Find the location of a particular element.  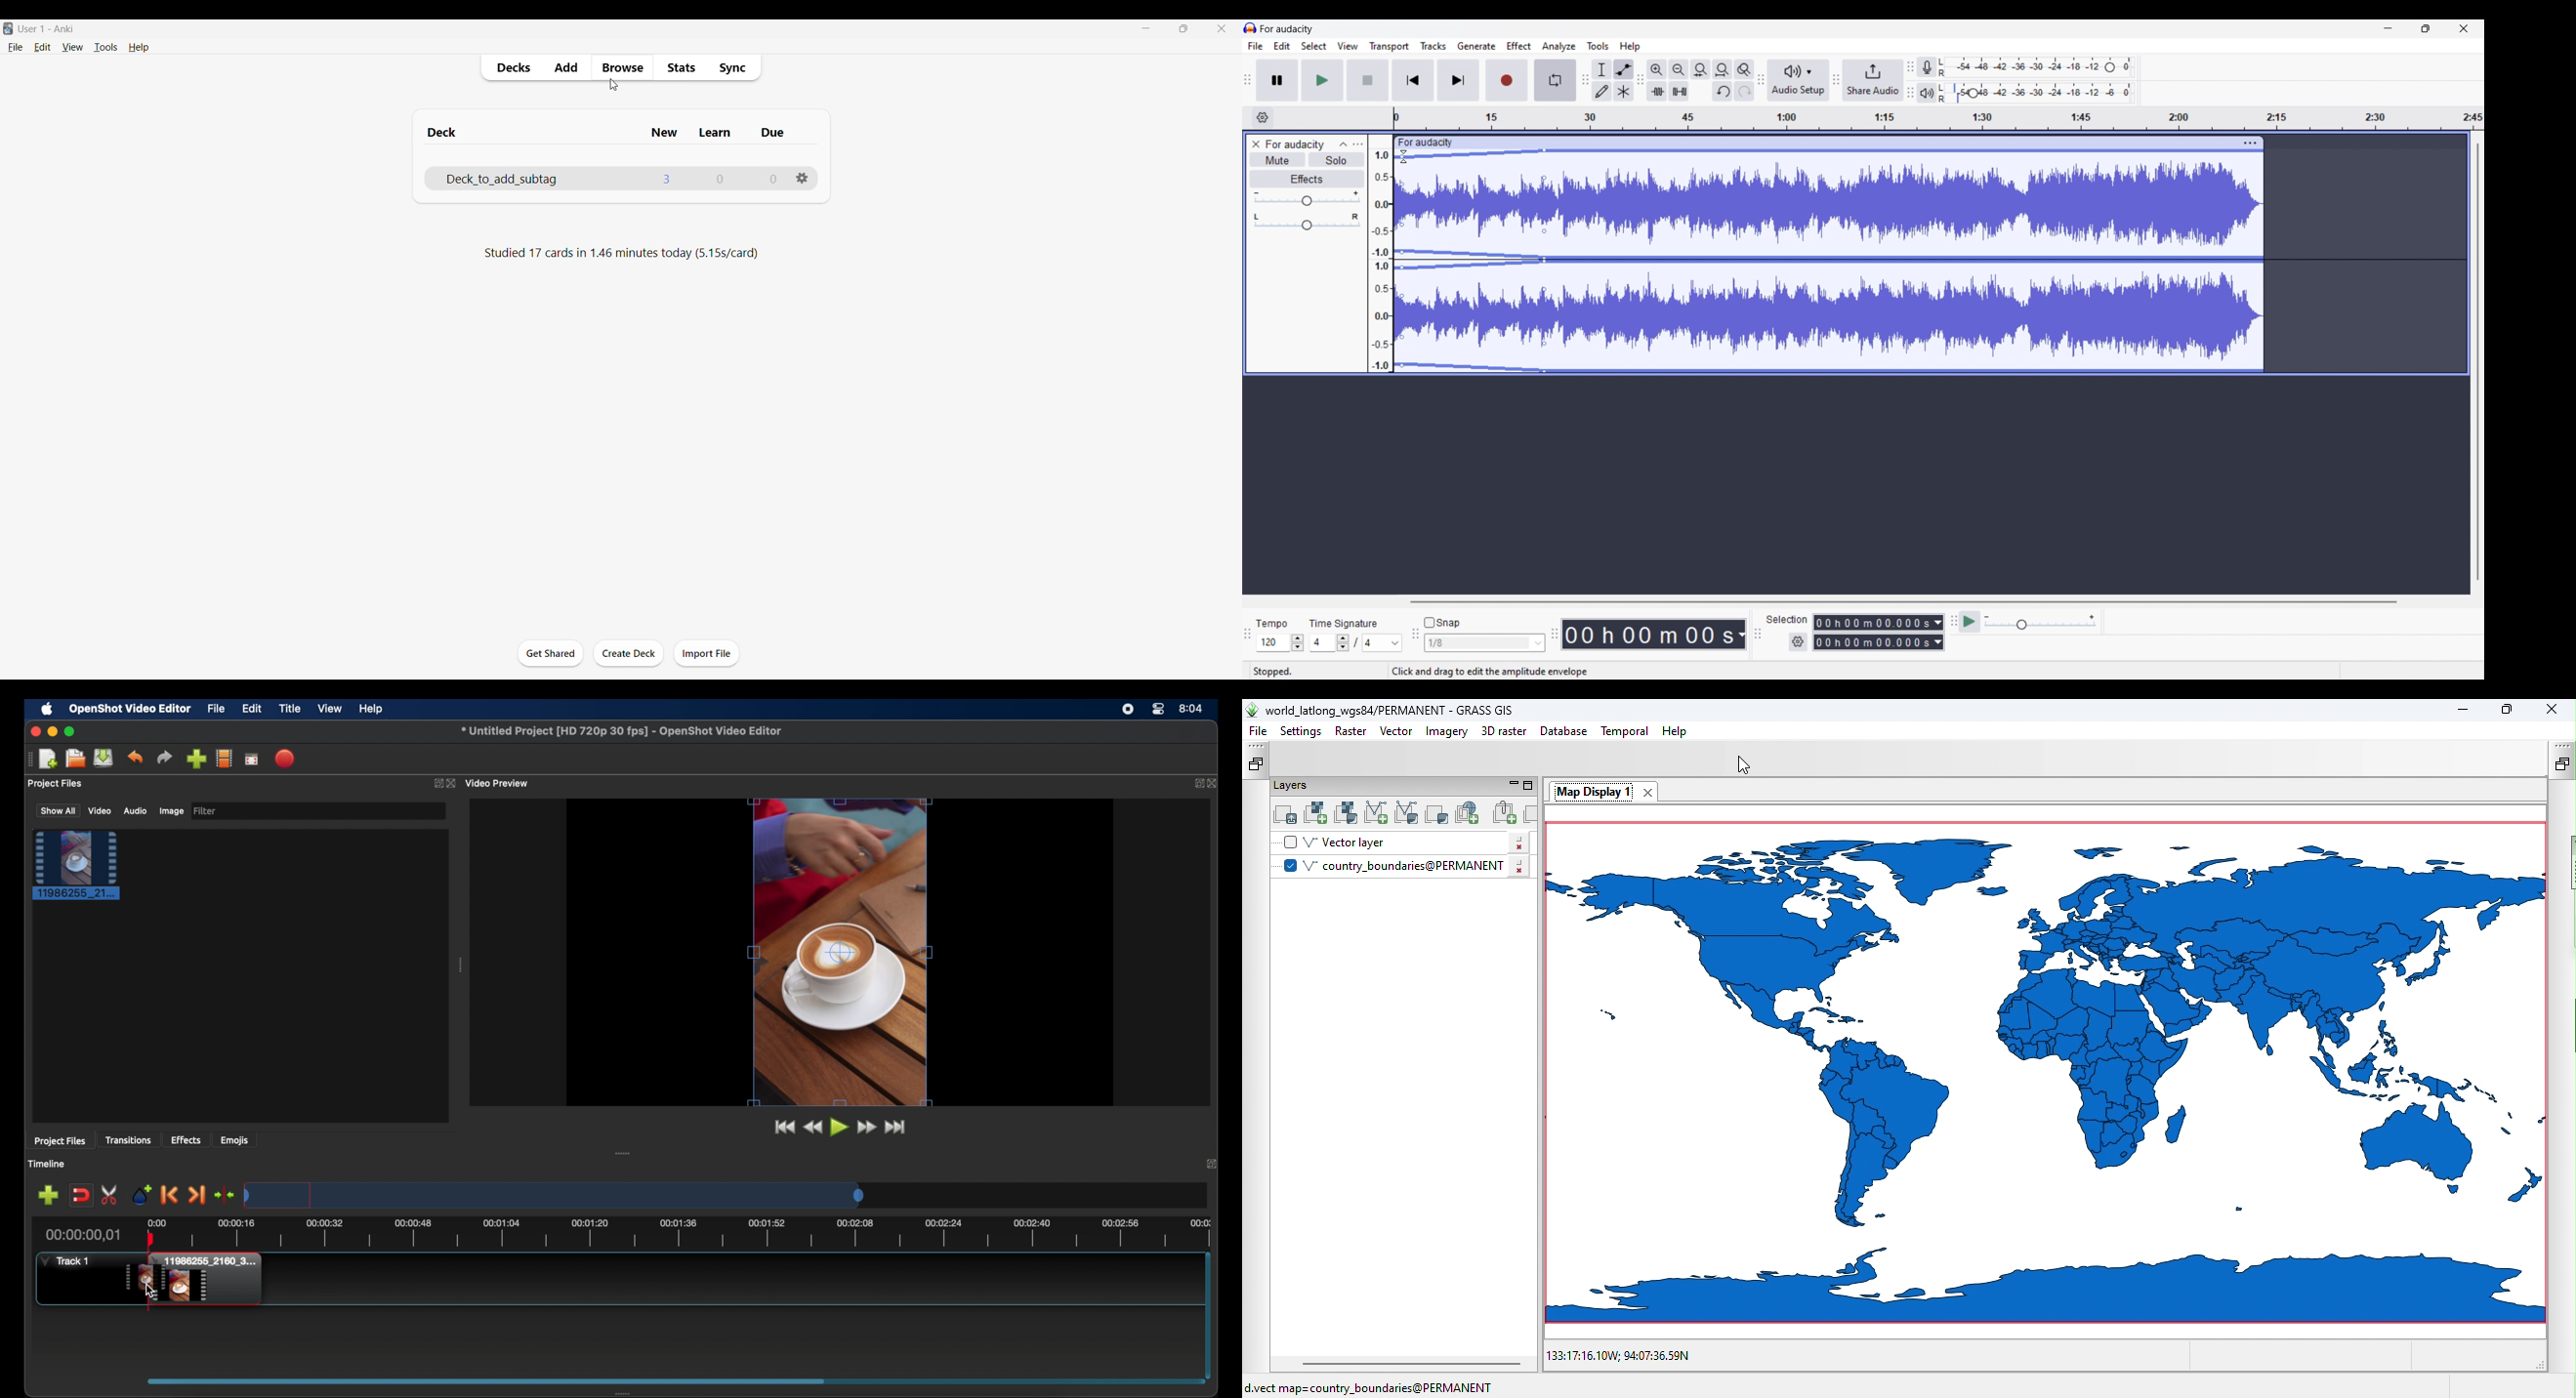

Skip/Select to end is located at coordinates (1459, 80).